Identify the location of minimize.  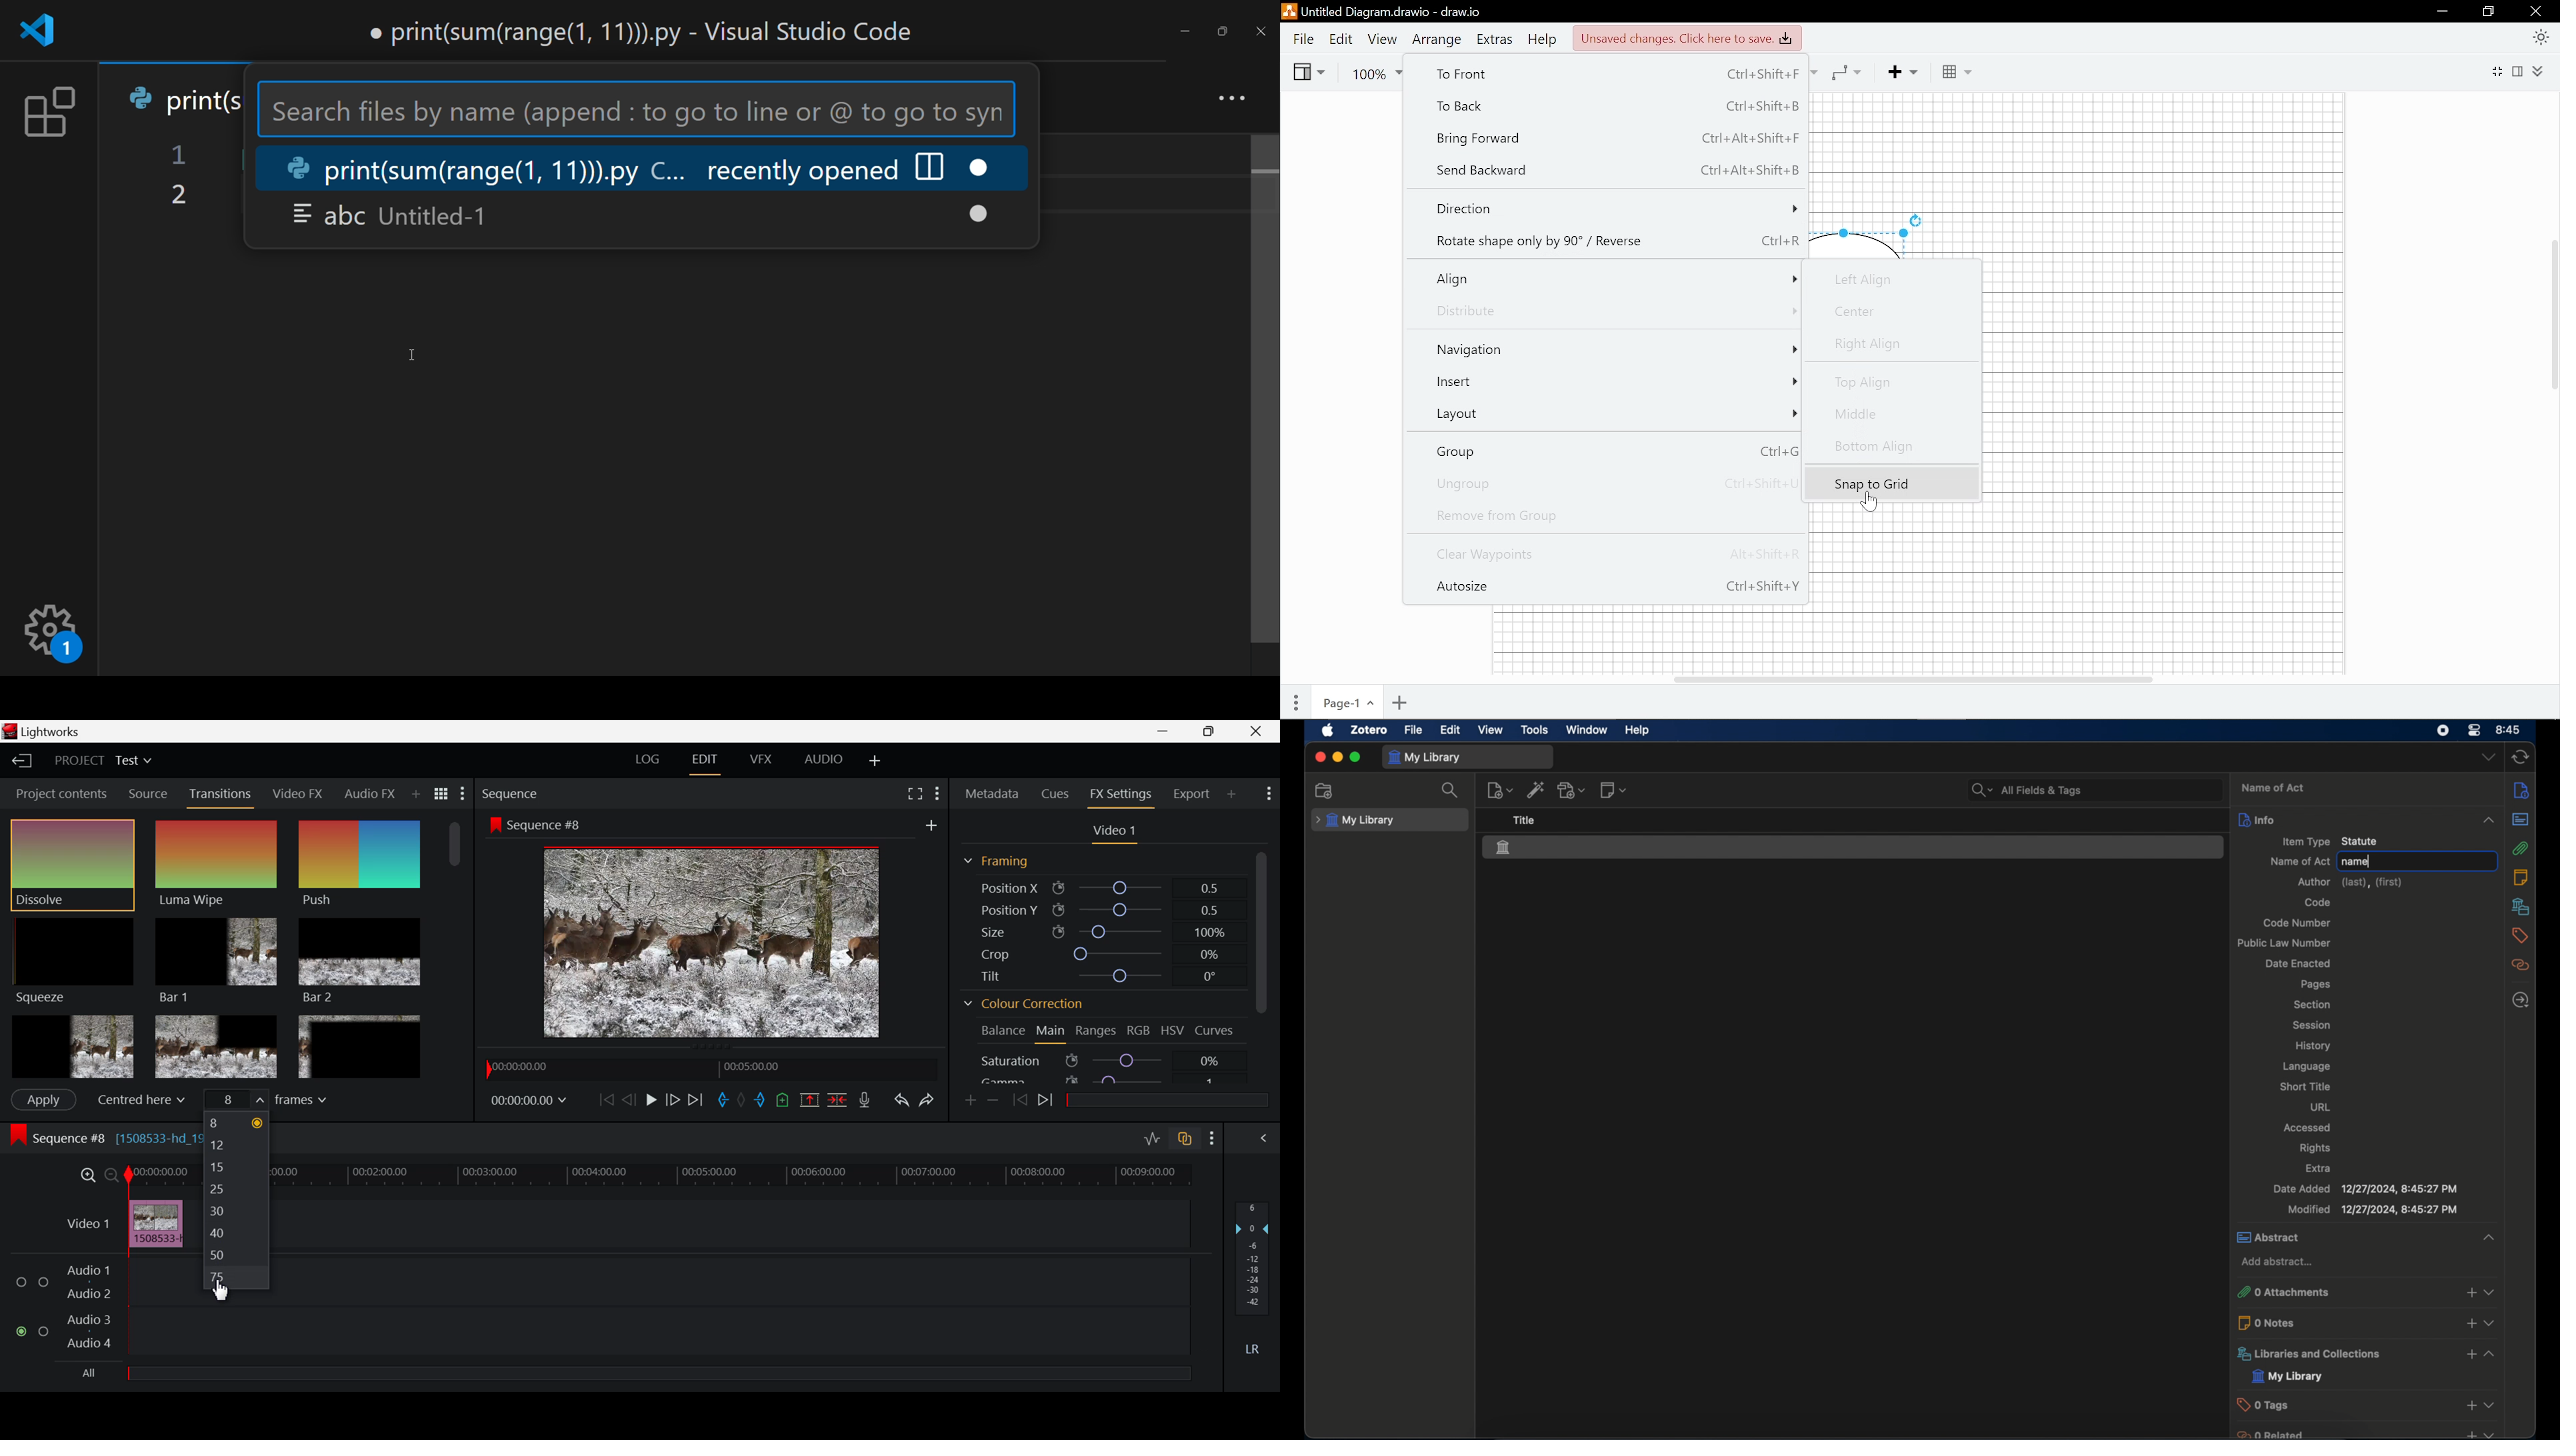
(1337, 757).